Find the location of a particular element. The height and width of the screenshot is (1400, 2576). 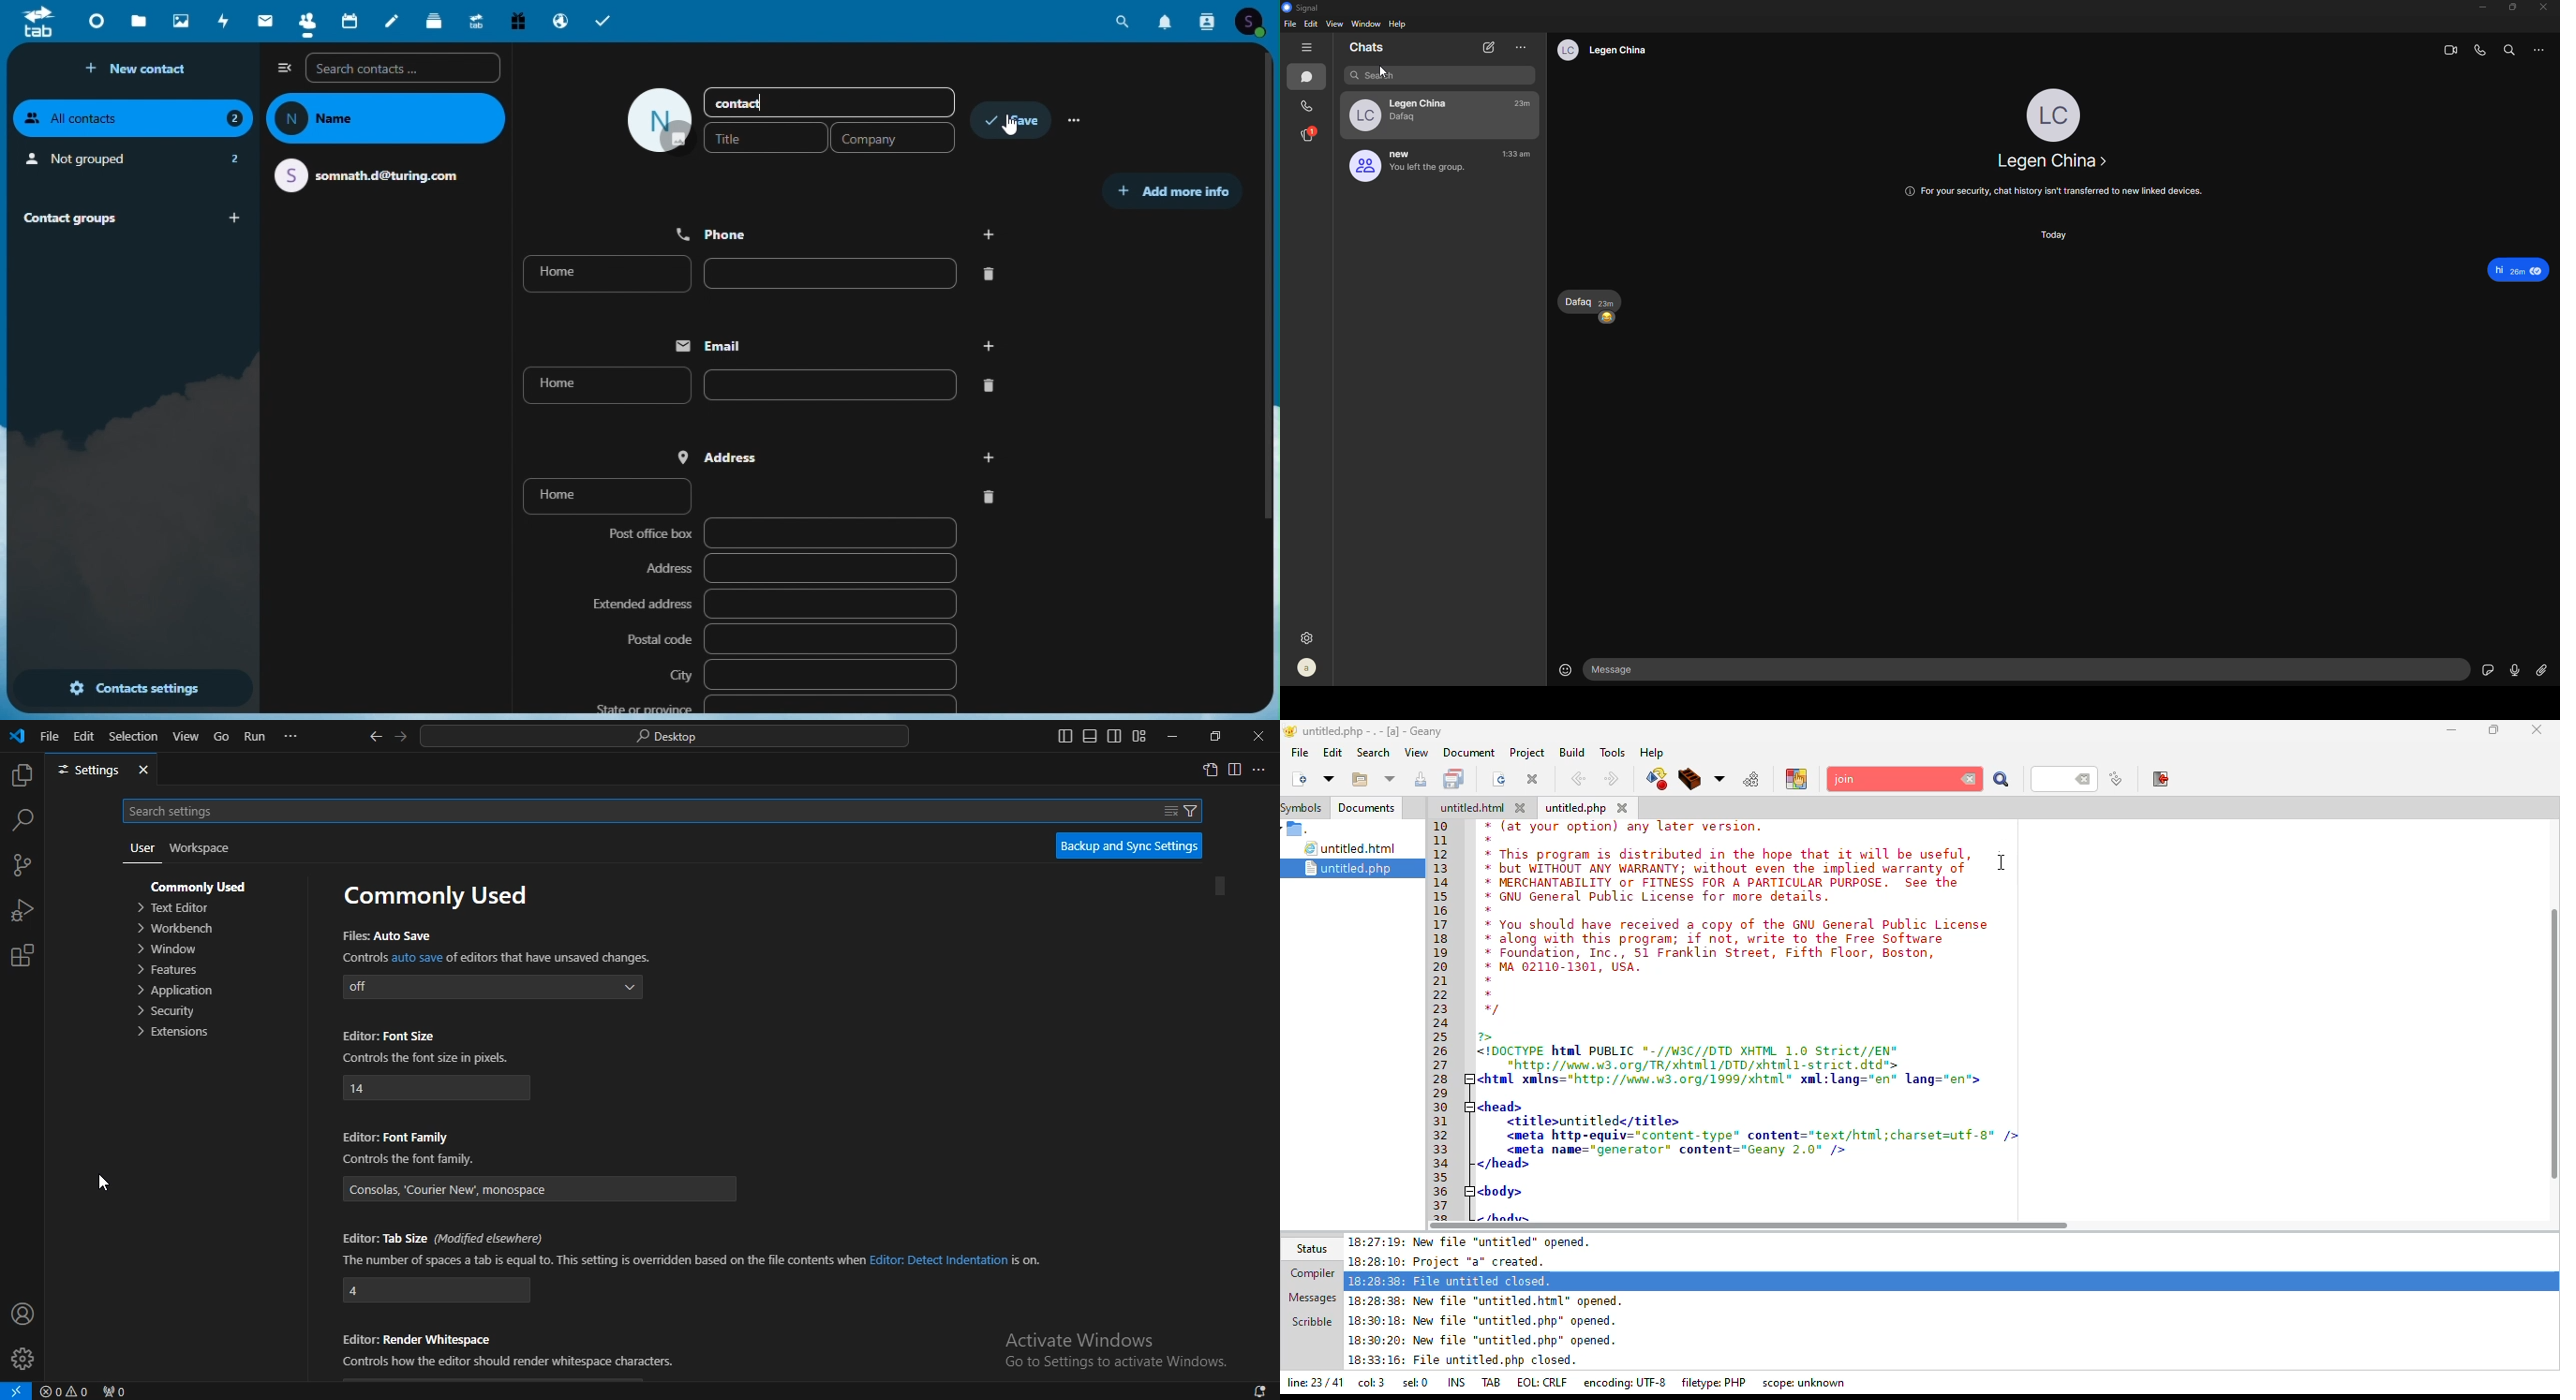

explorer is located at coordinates (22, 777).